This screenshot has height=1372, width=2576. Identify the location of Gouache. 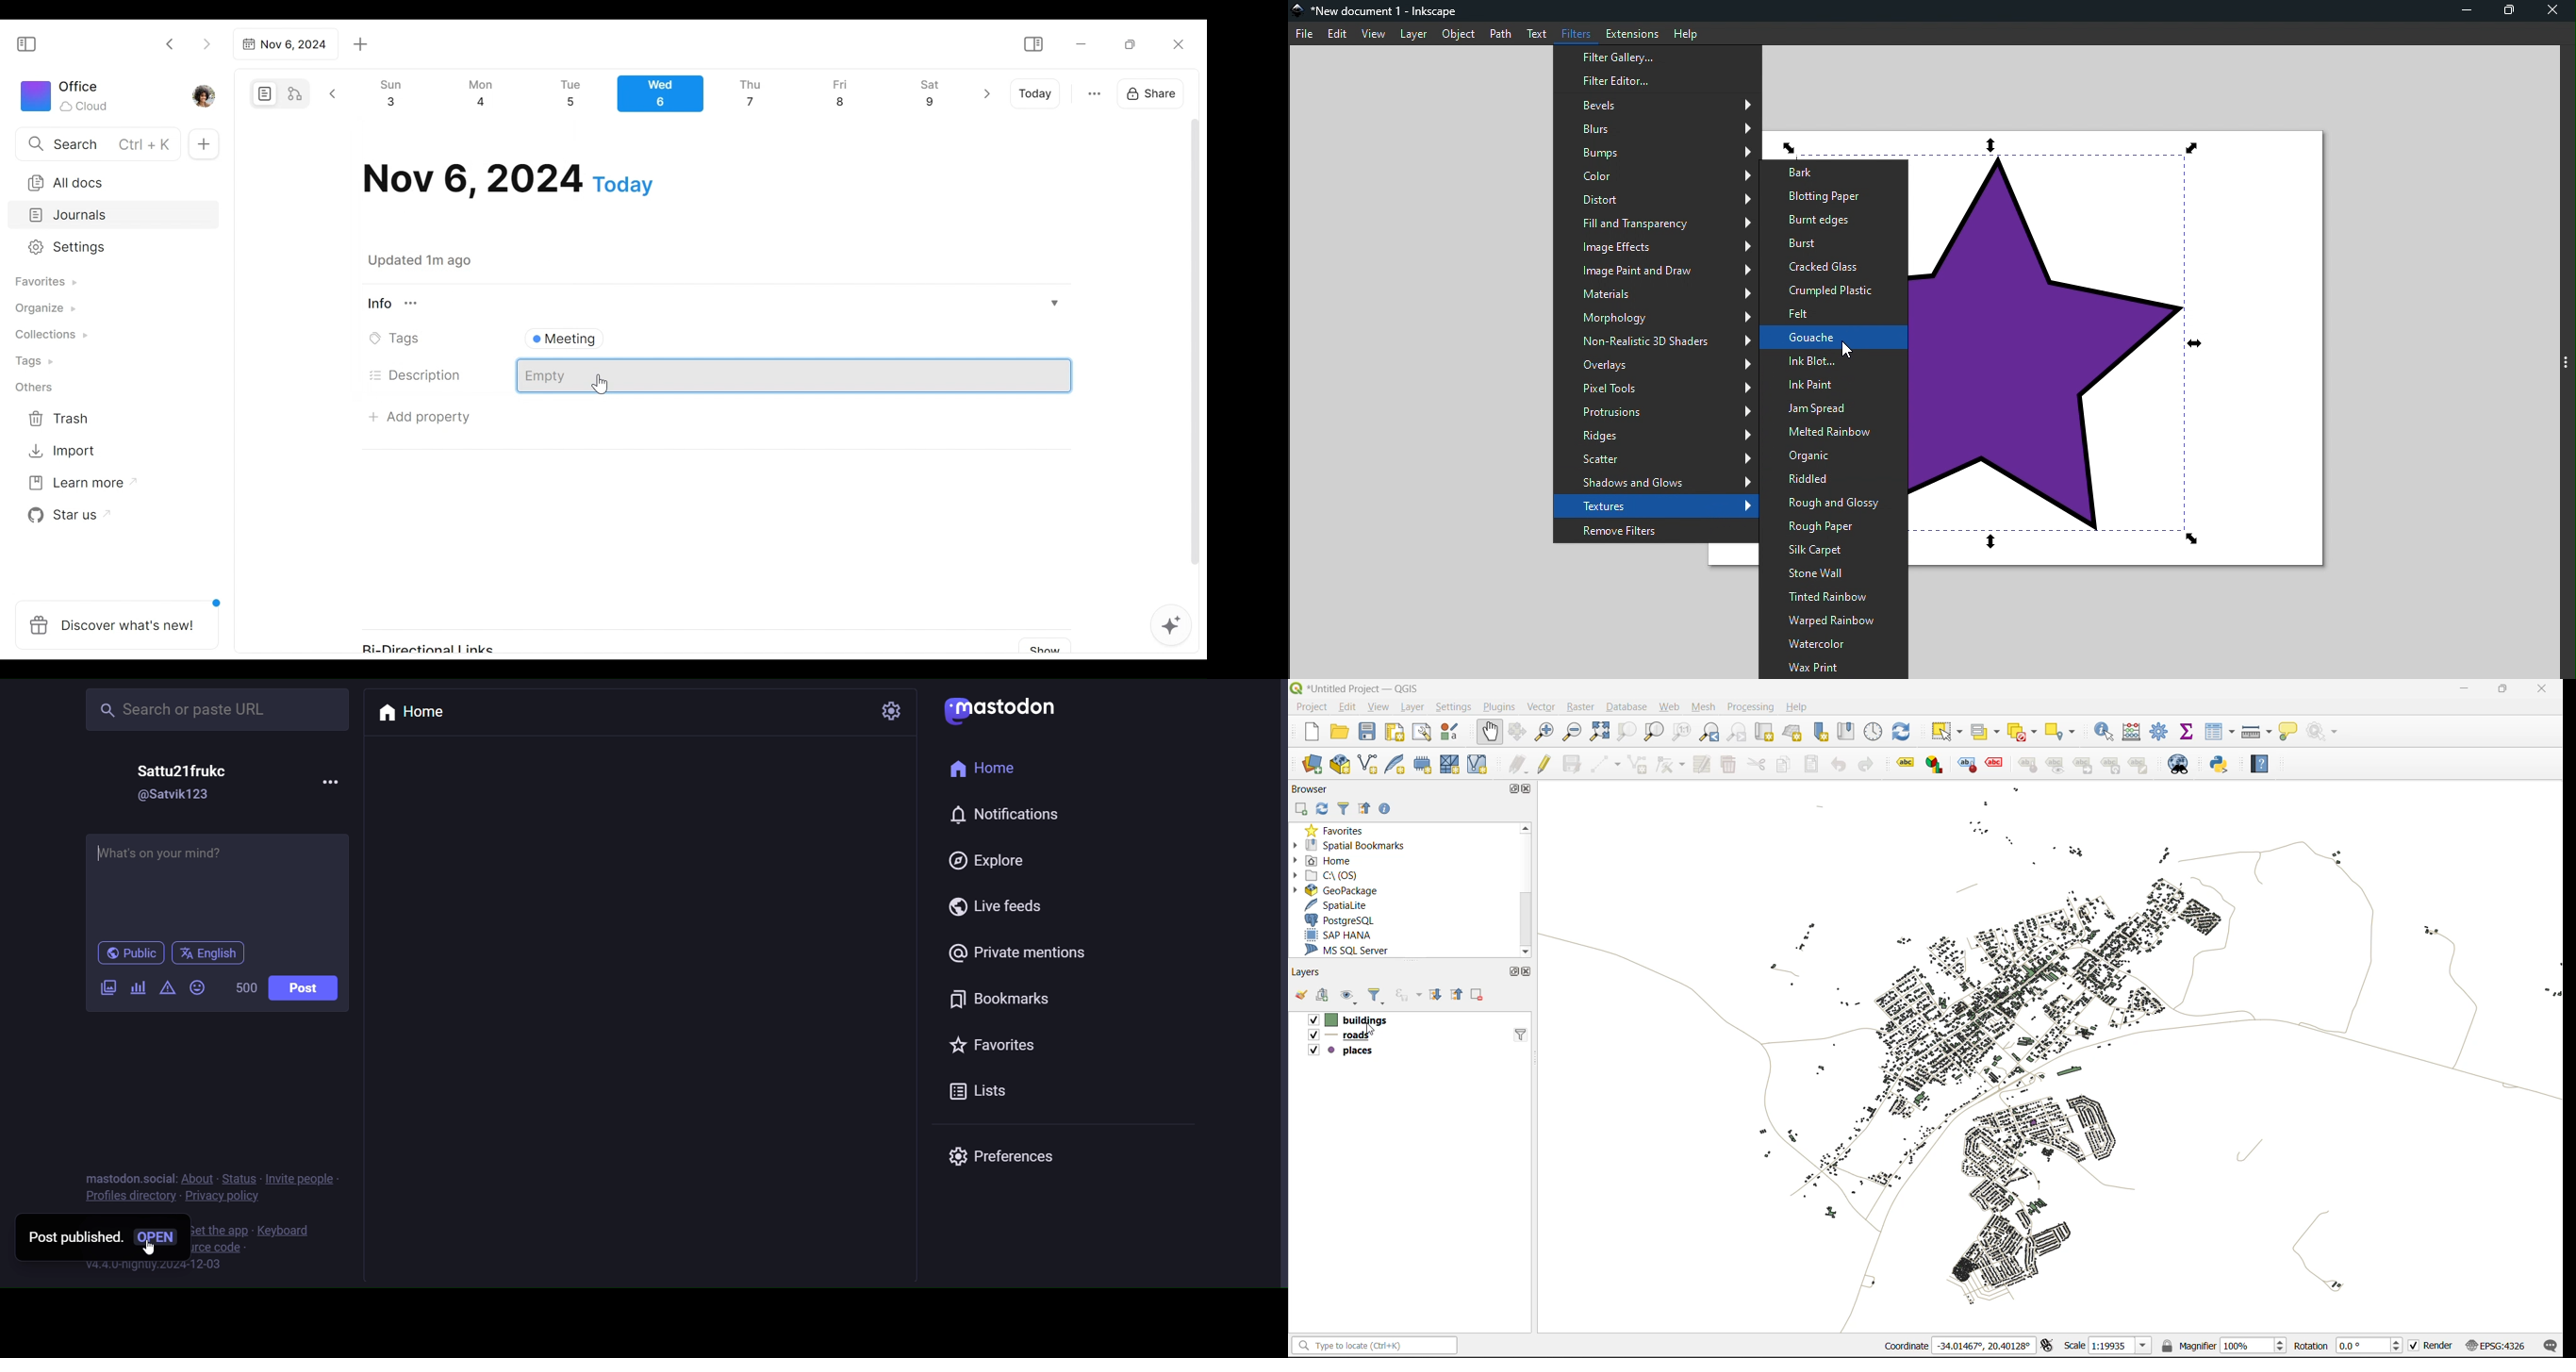
(1832, 337).